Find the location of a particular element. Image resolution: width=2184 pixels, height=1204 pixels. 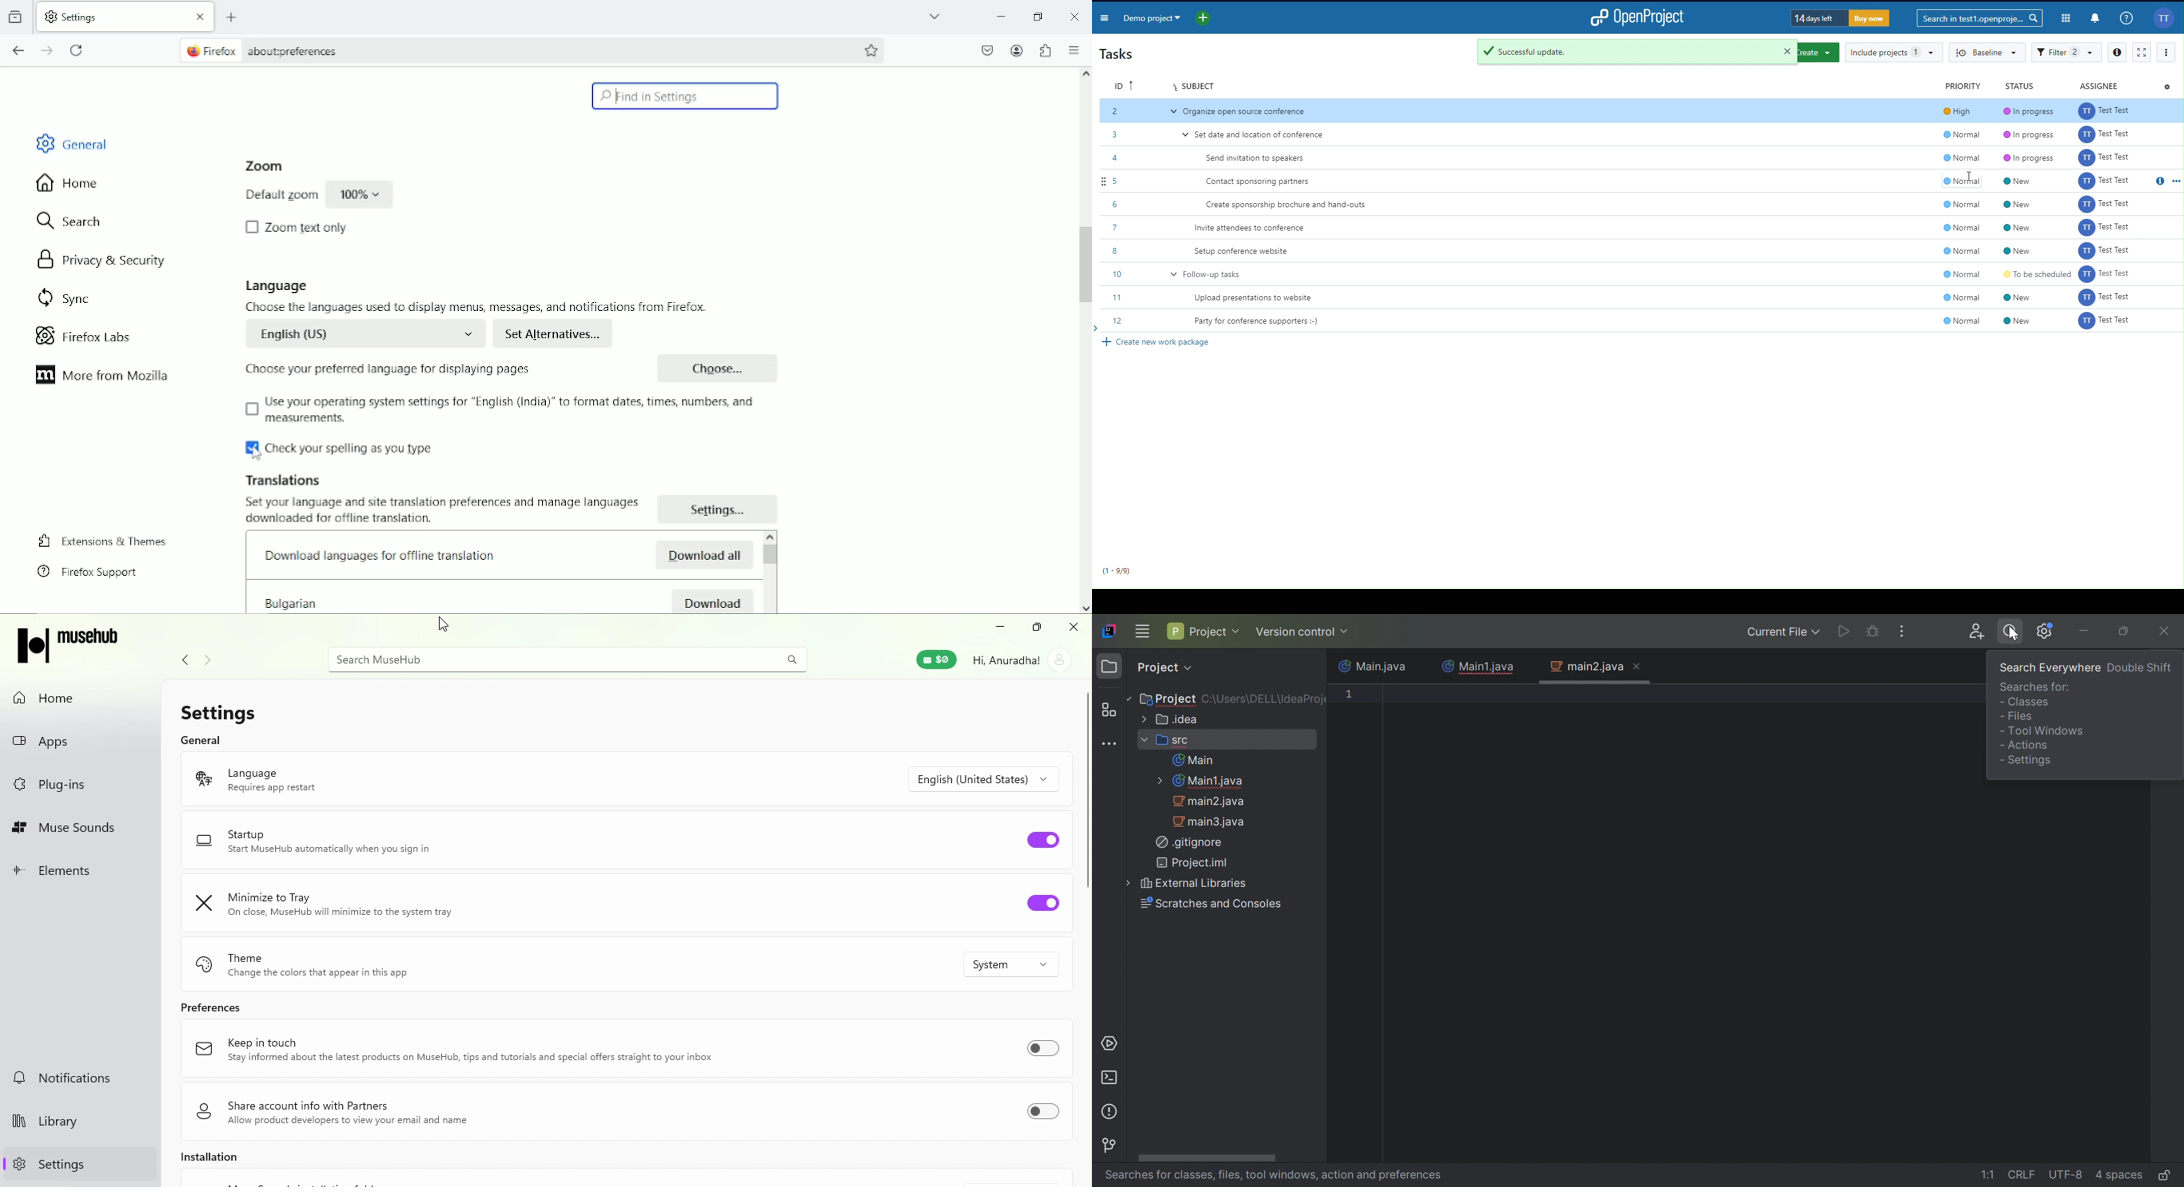

Drop down is located at coordinates (1014, 967).